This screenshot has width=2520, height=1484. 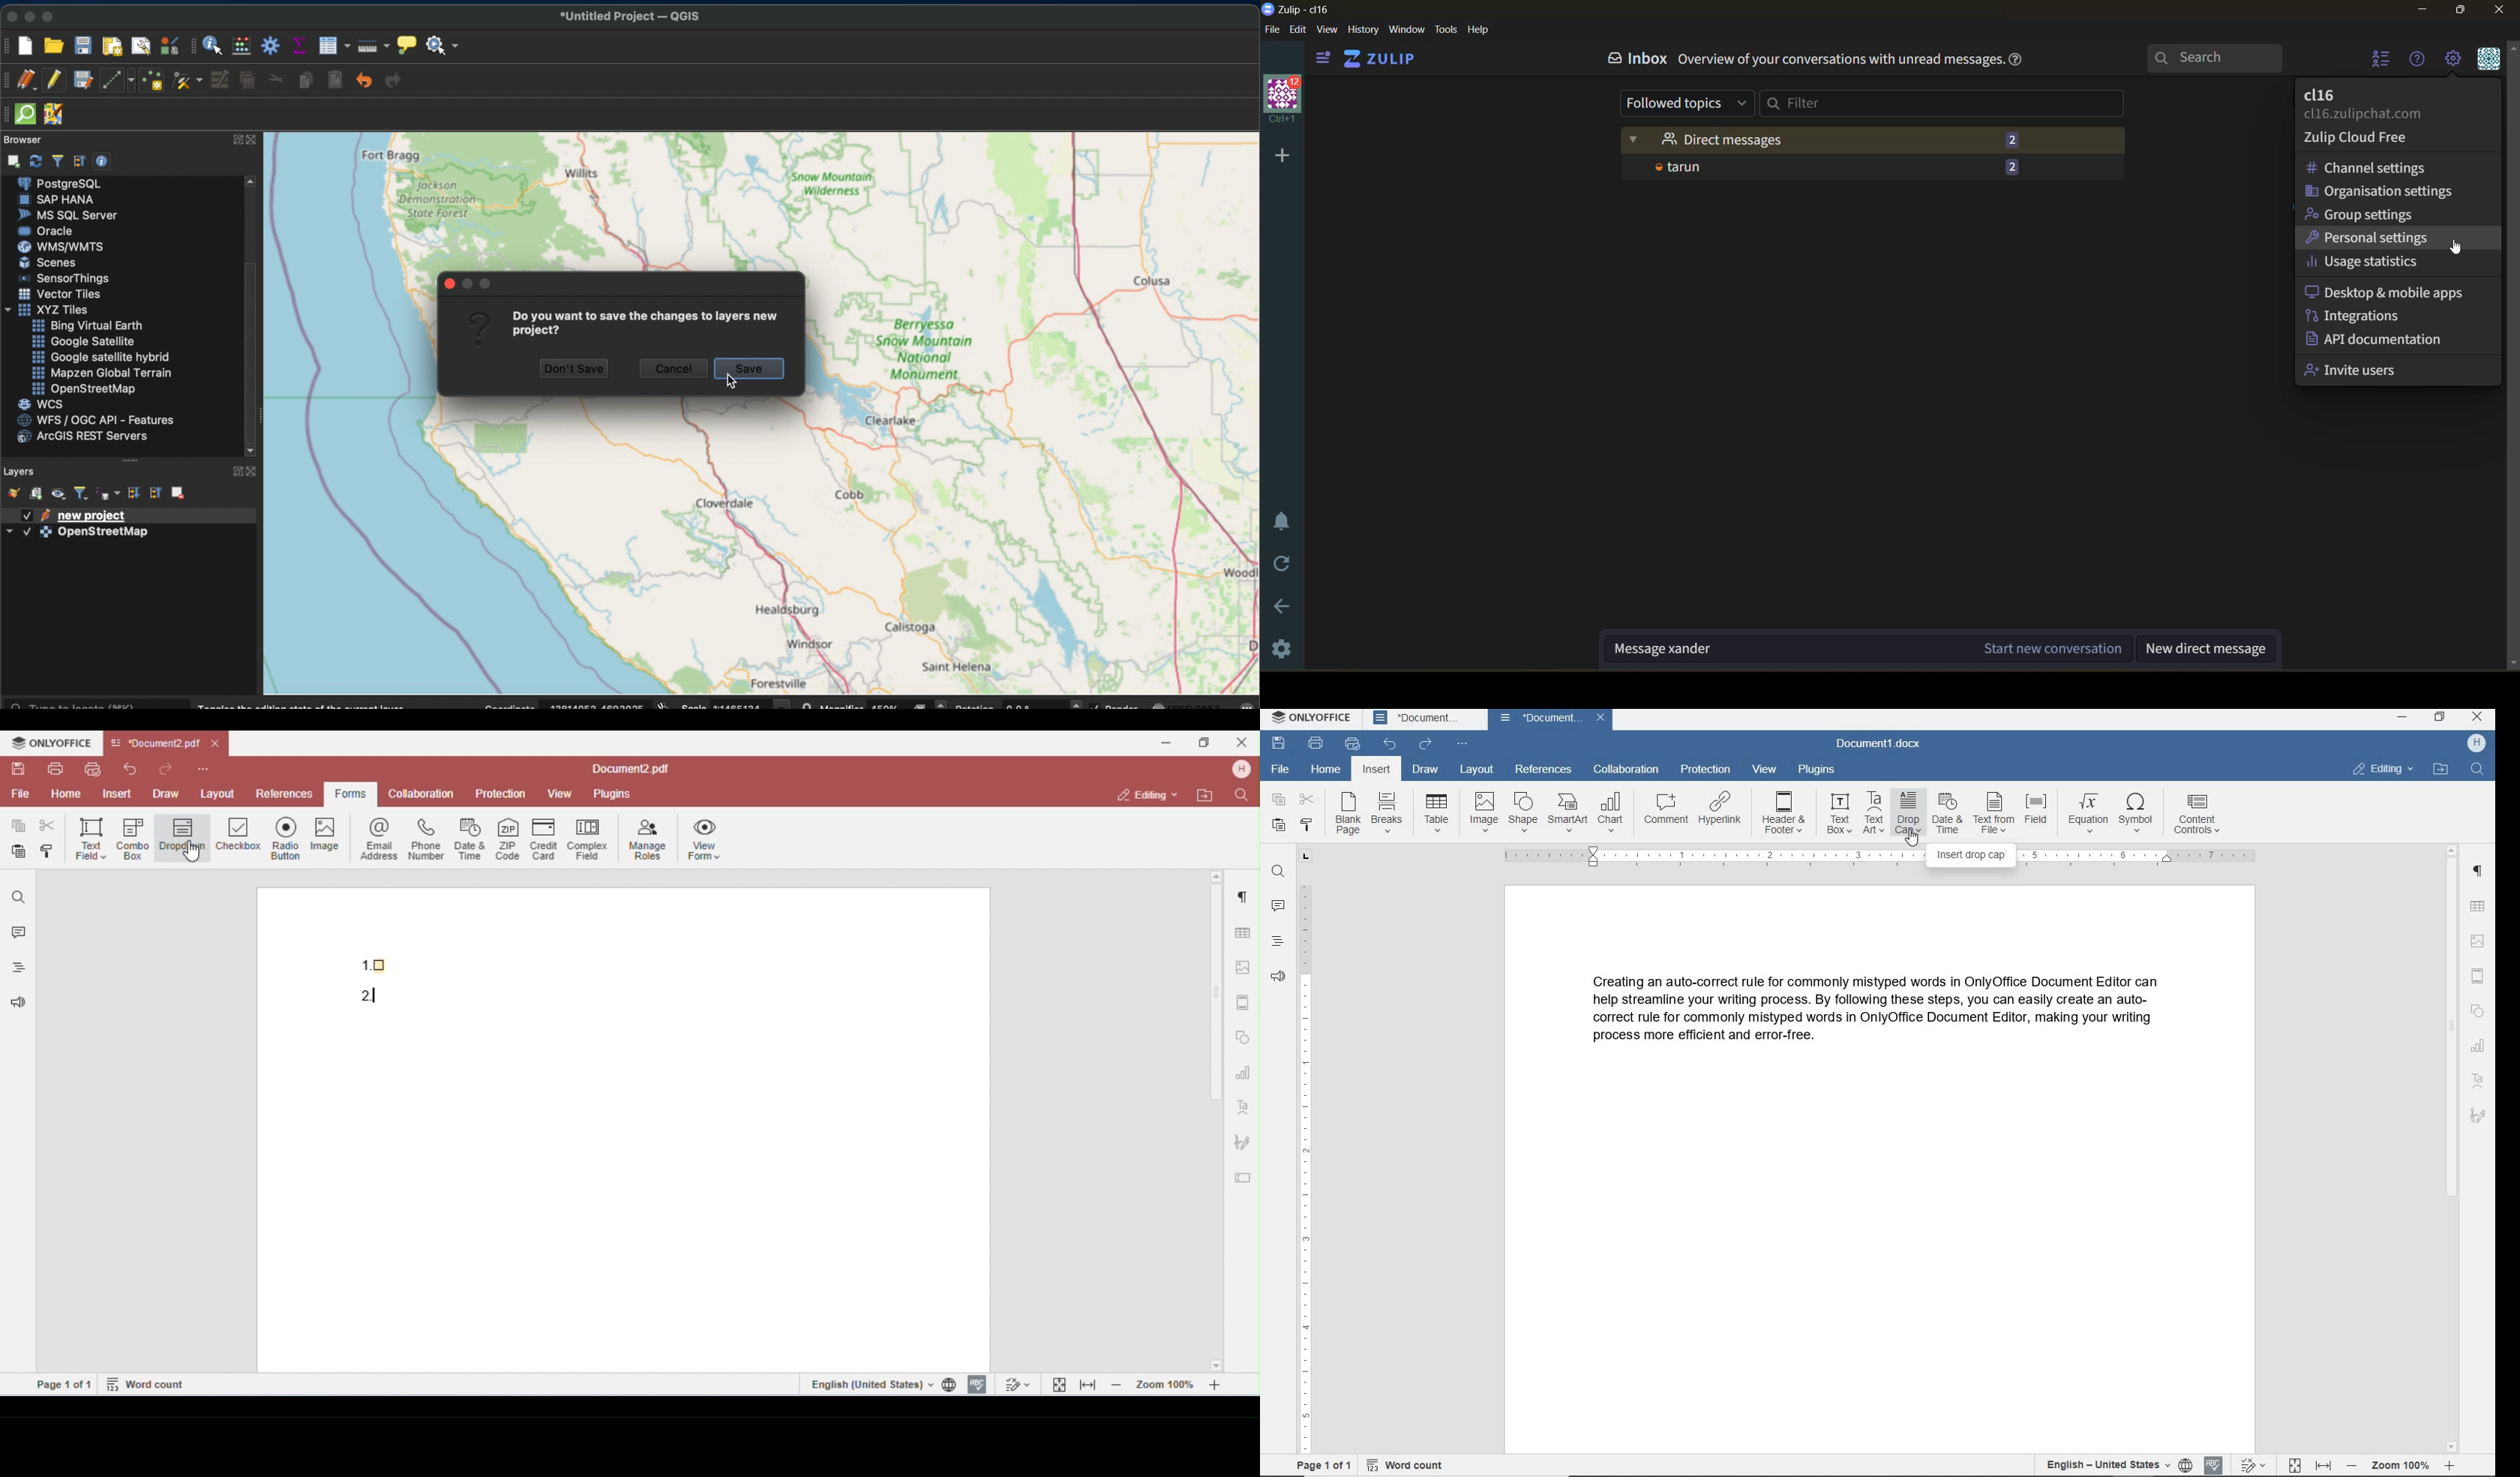 What do you see at coordinates (26, 114) in the screenshot?
I see `Quick OSM` at bounding box center [26, 114].